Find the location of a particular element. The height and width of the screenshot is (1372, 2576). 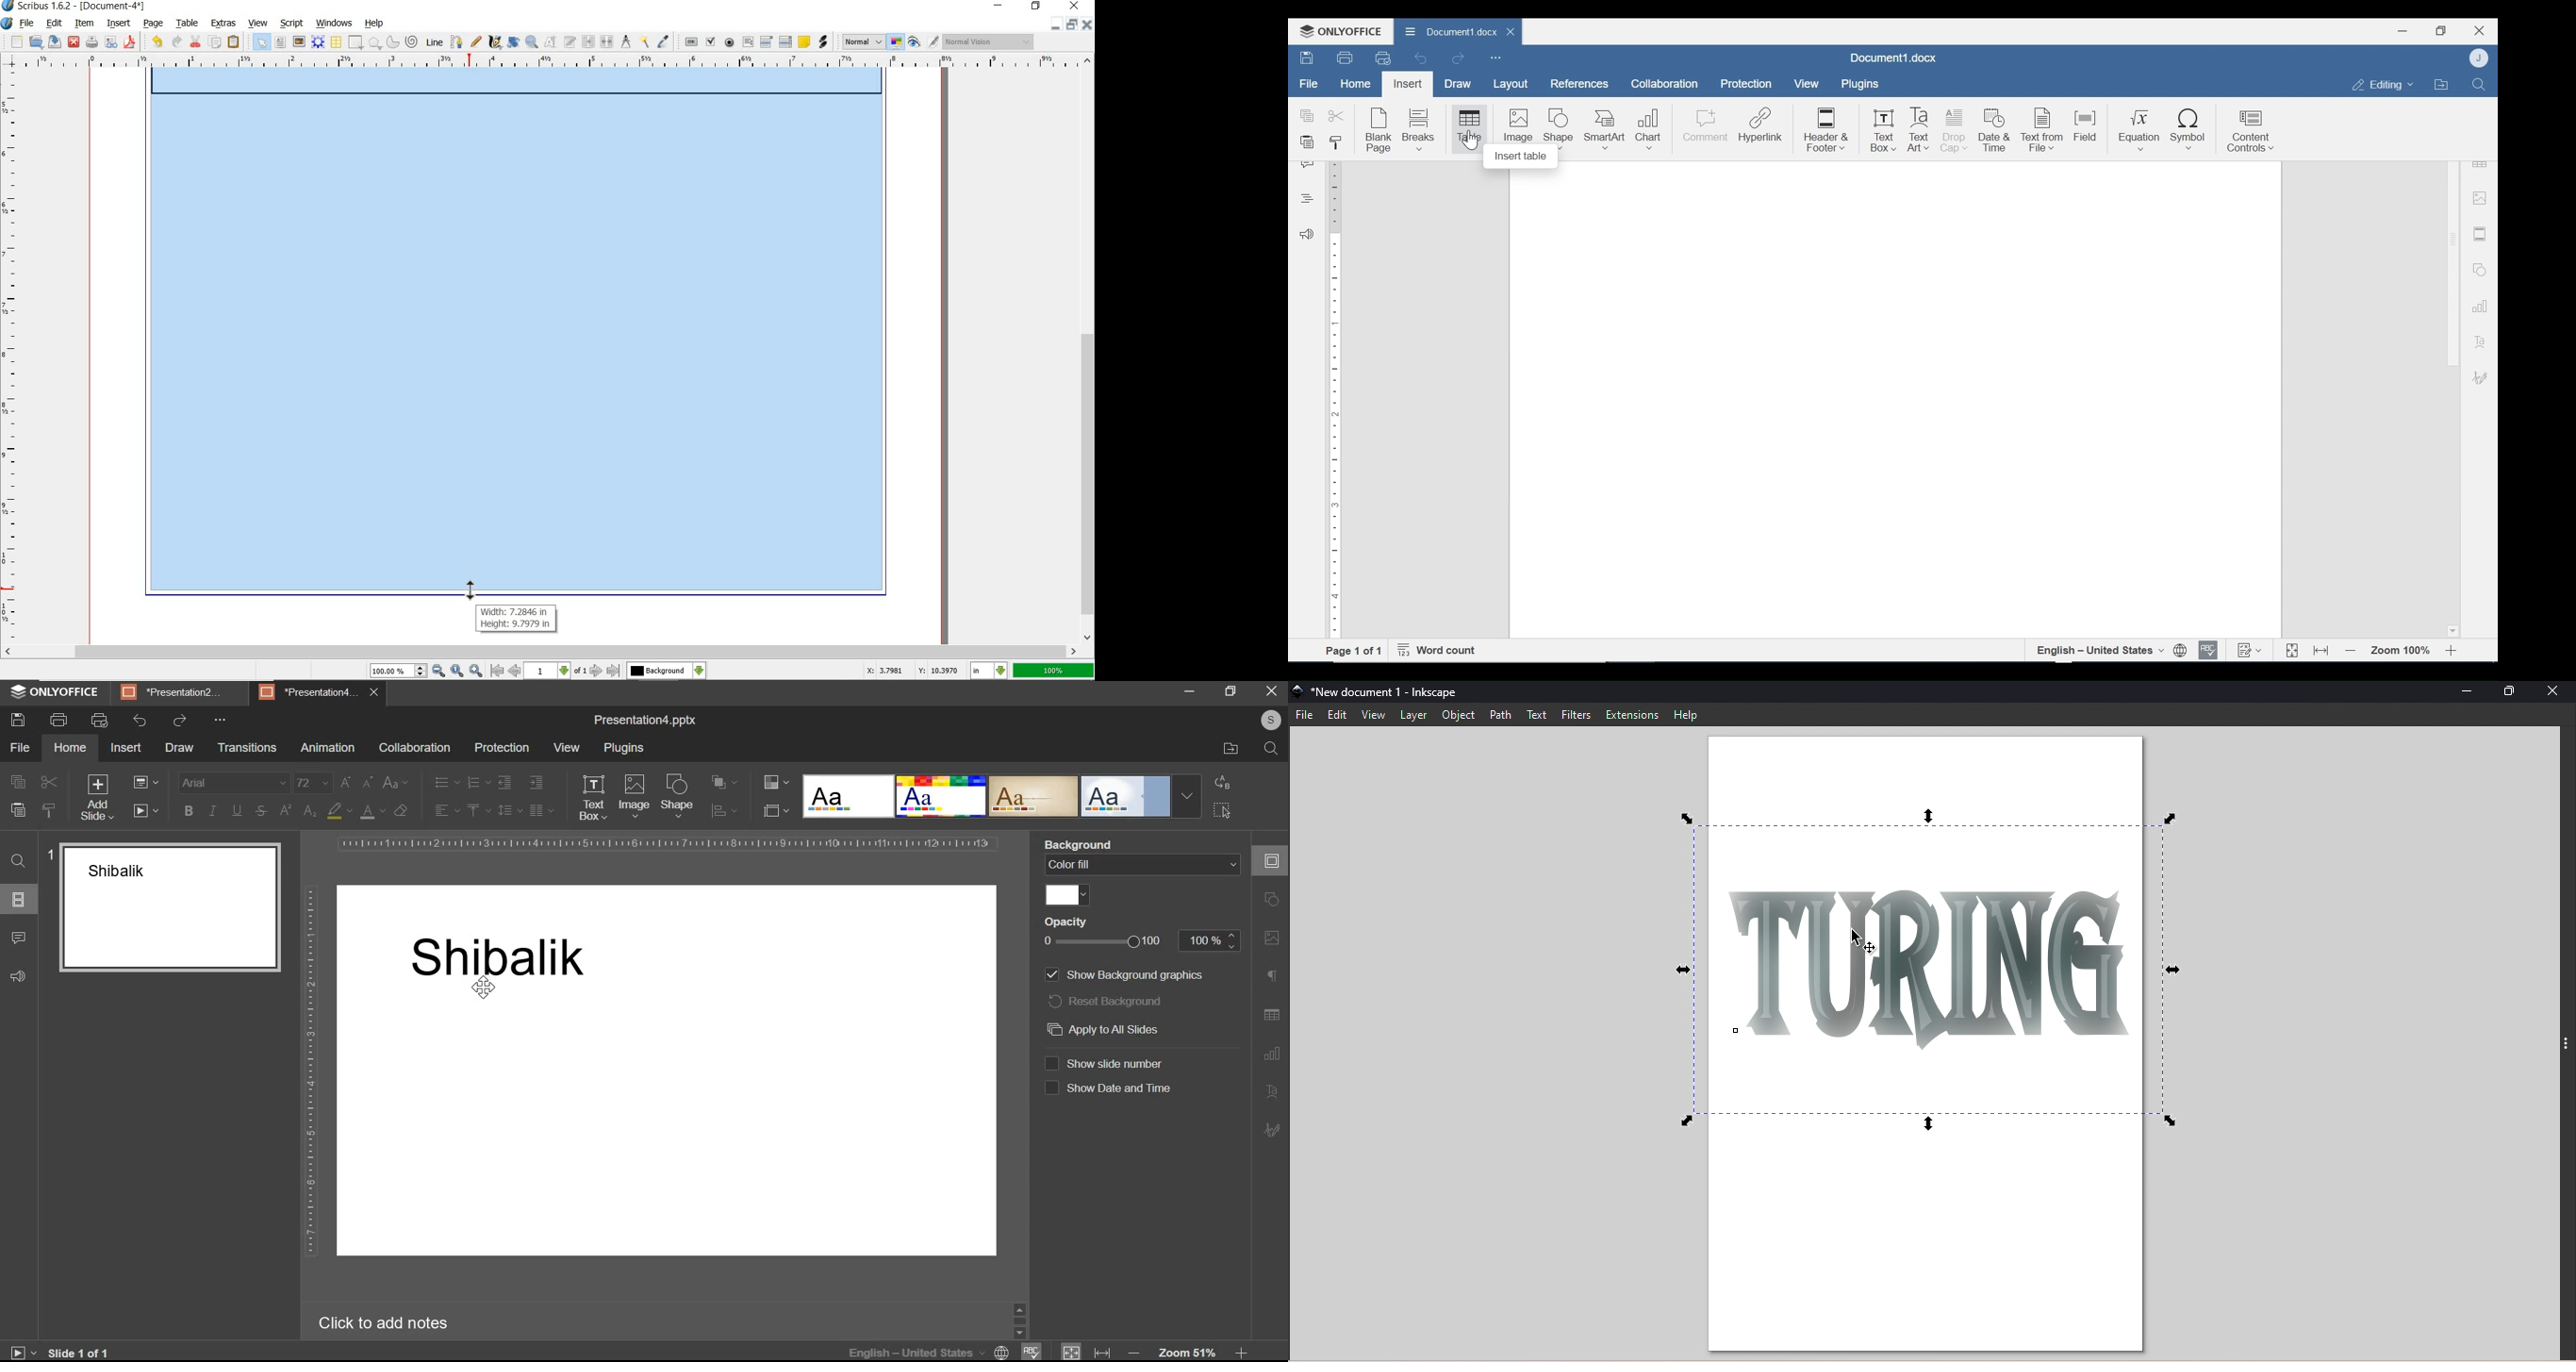

language is located at coordinates (1001, 1351).